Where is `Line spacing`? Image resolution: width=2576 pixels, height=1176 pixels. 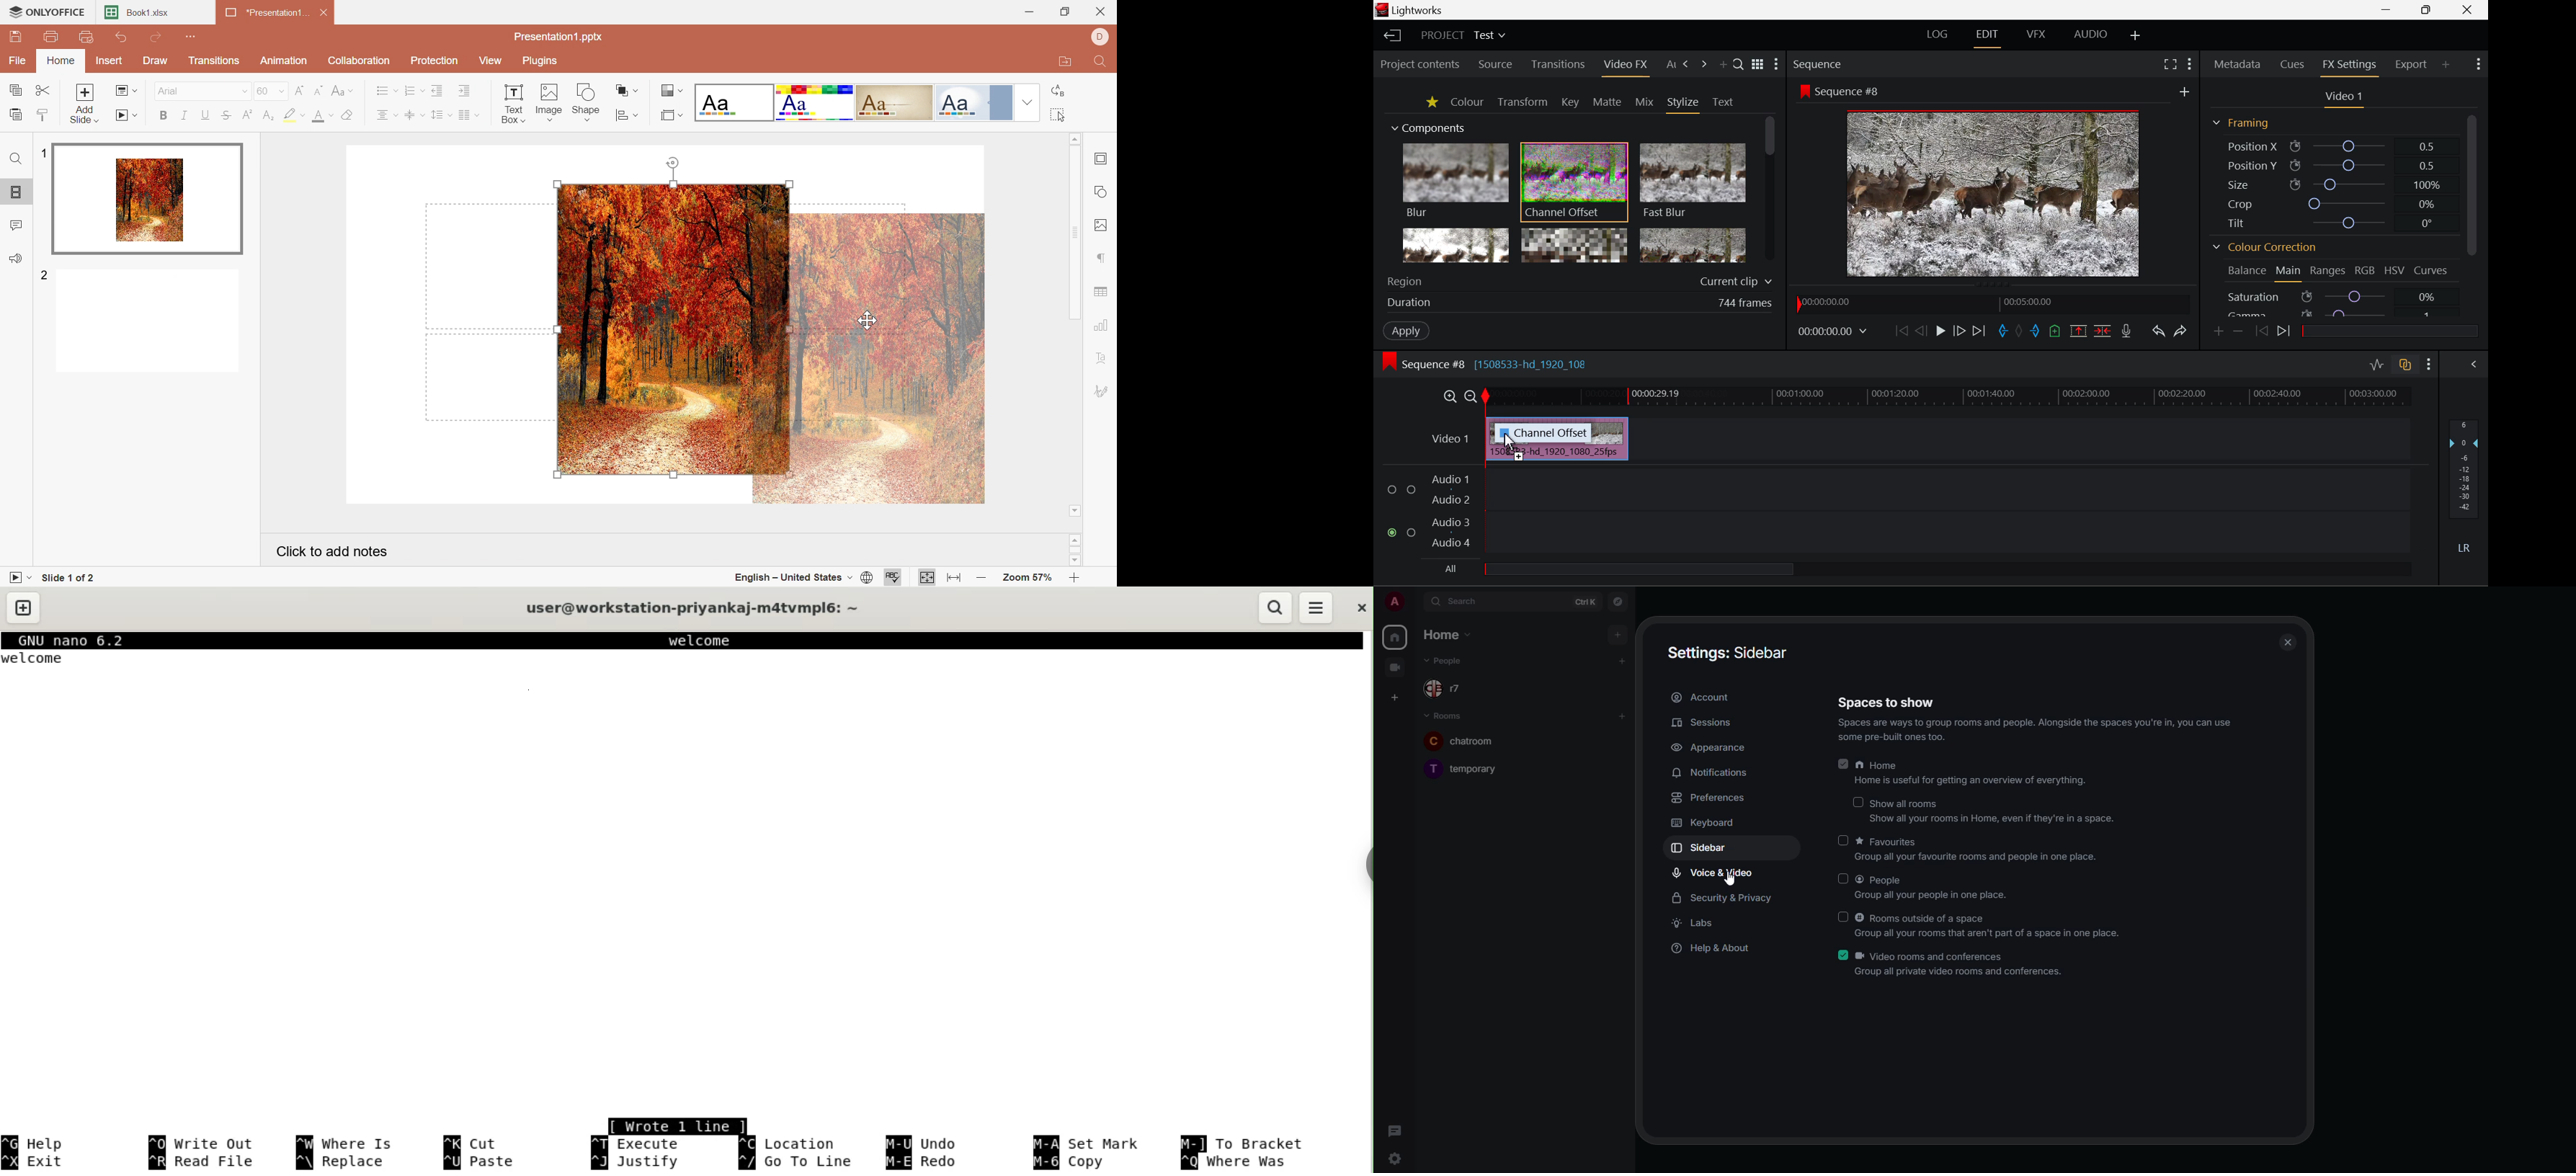
Line spacing is located at coordinates (437, 117).